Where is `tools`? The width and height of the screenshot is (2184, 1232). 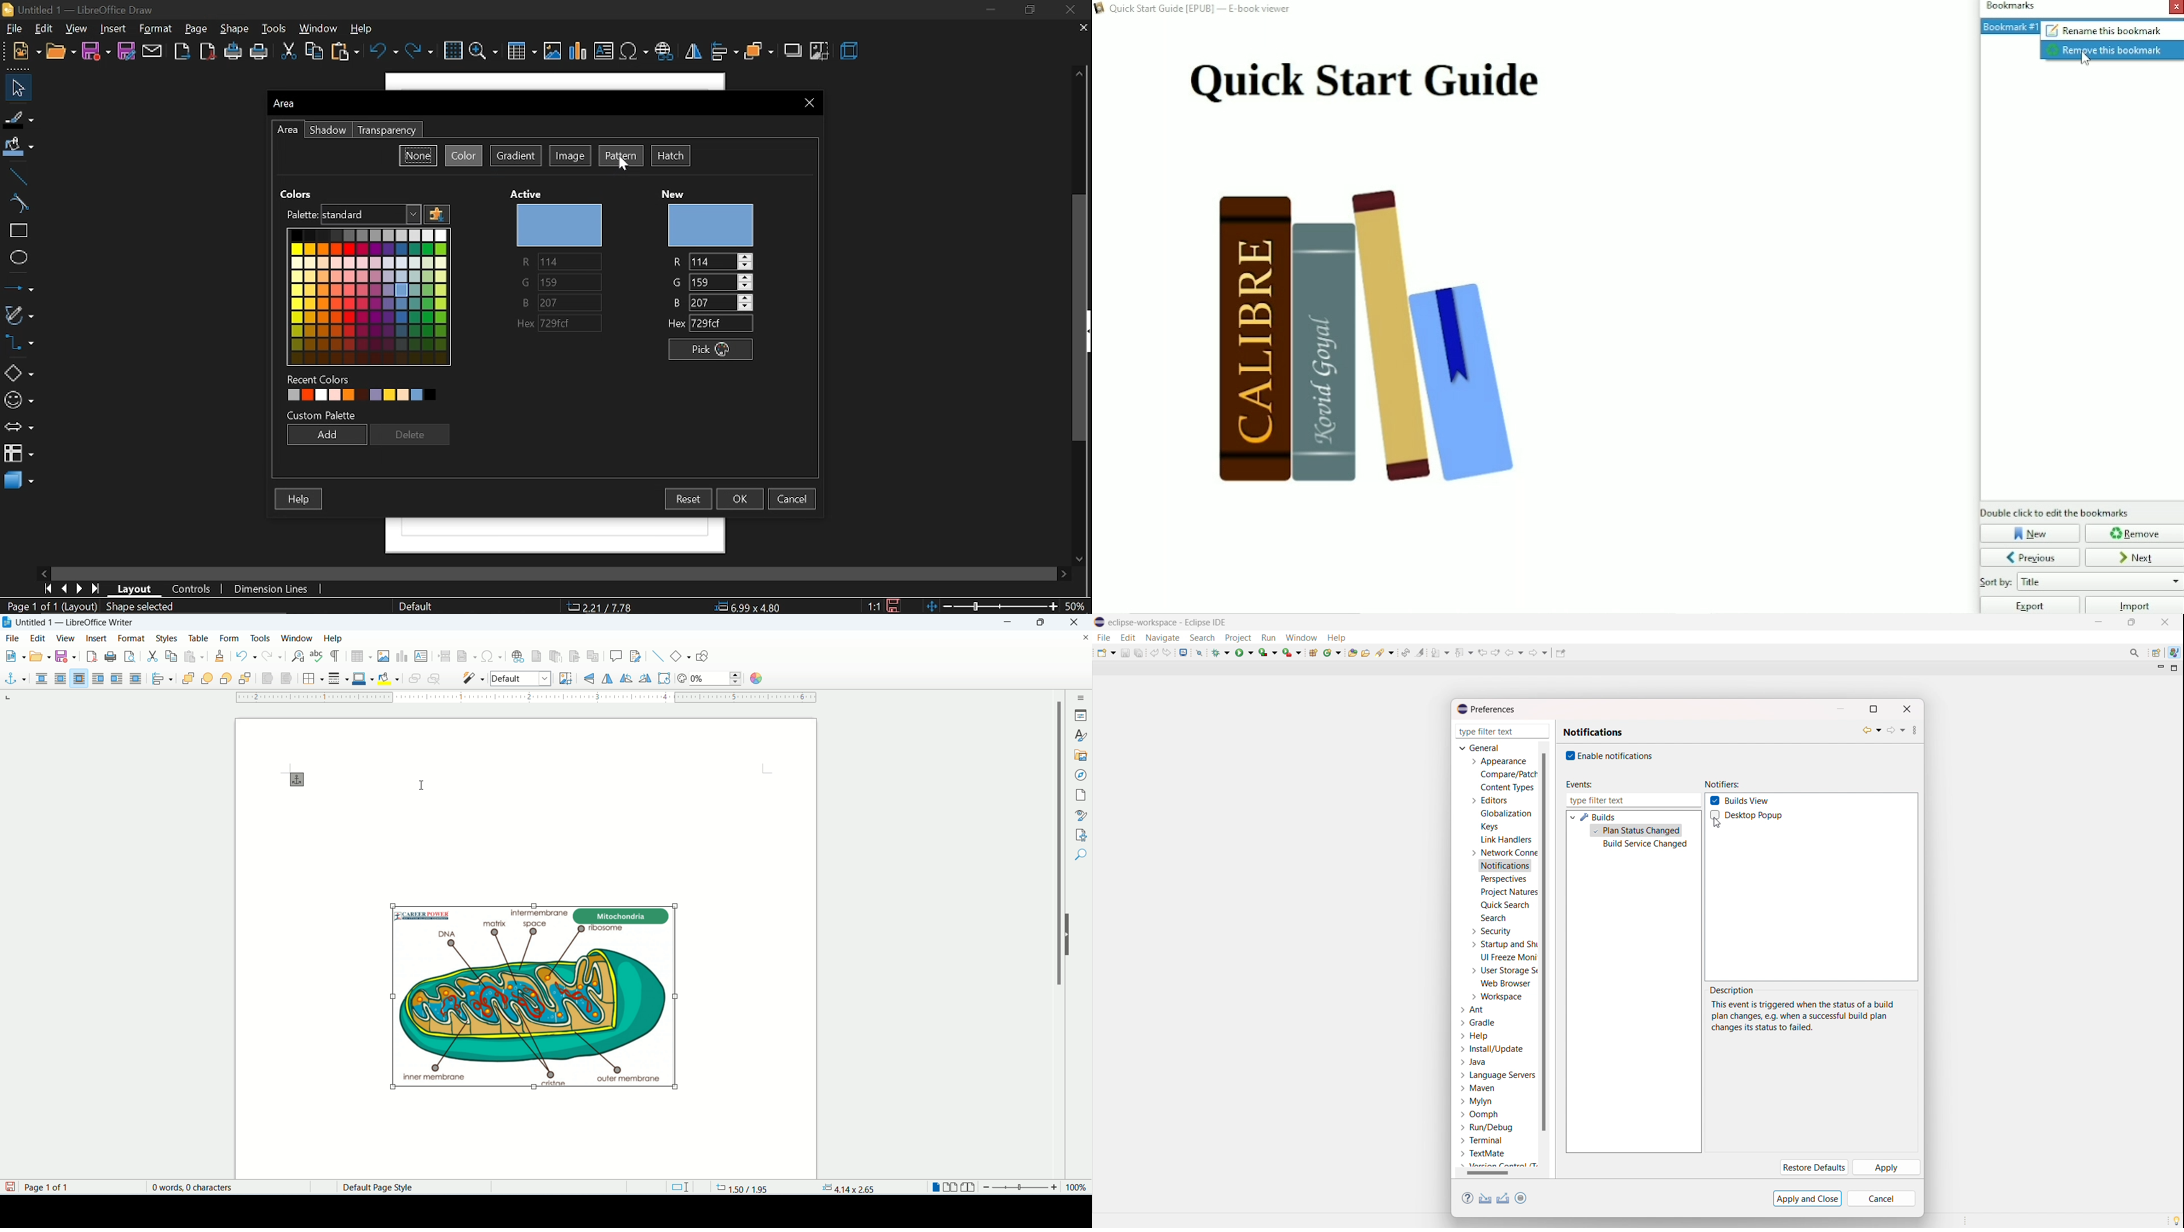
tools is located at coordinates (260, 639).